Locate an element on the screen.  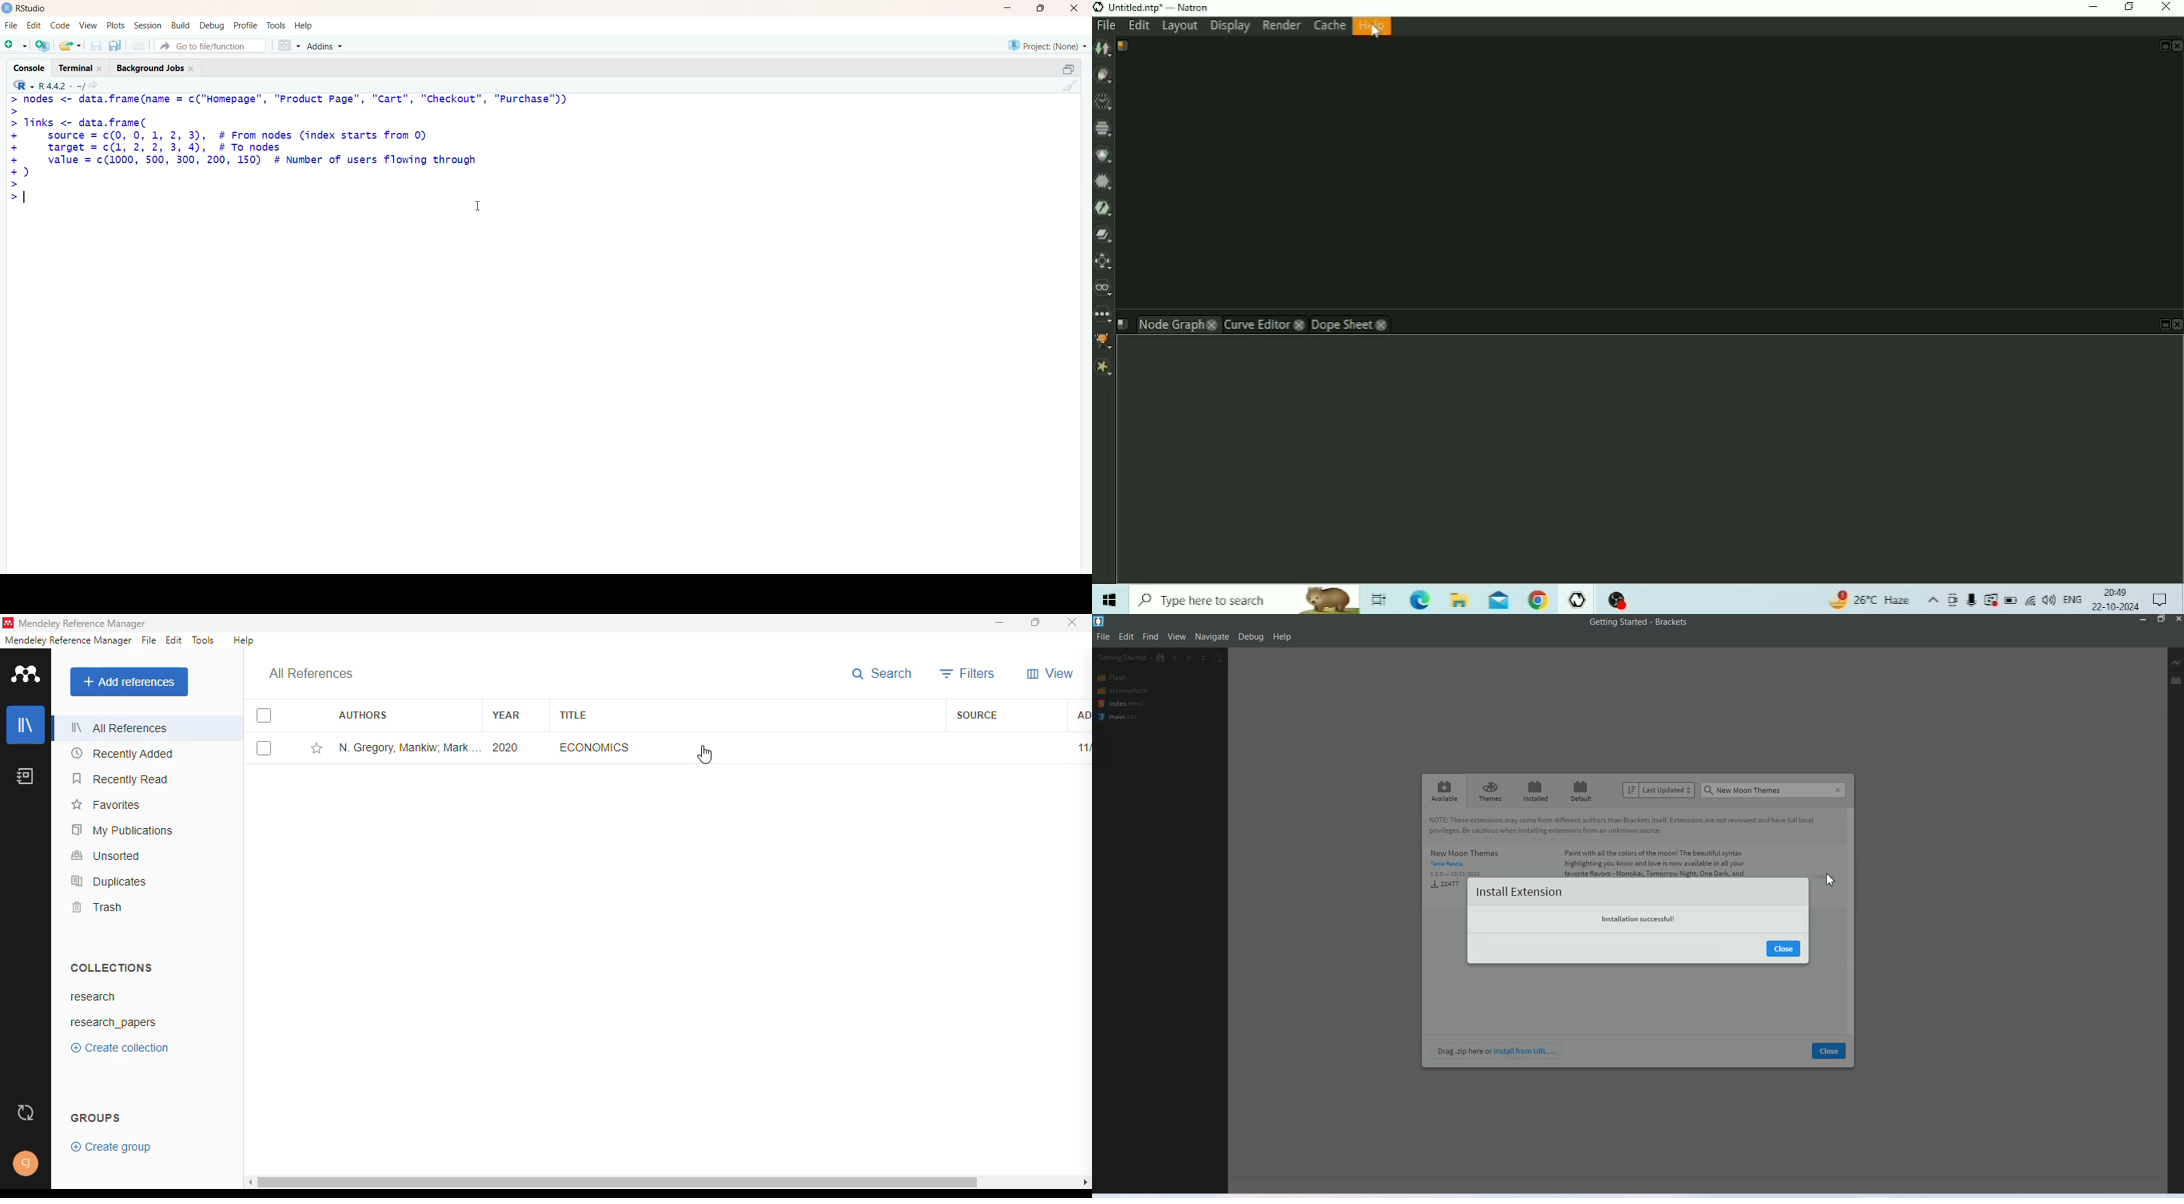
R-R442 - ~/ is located at coordinates (73, 86).